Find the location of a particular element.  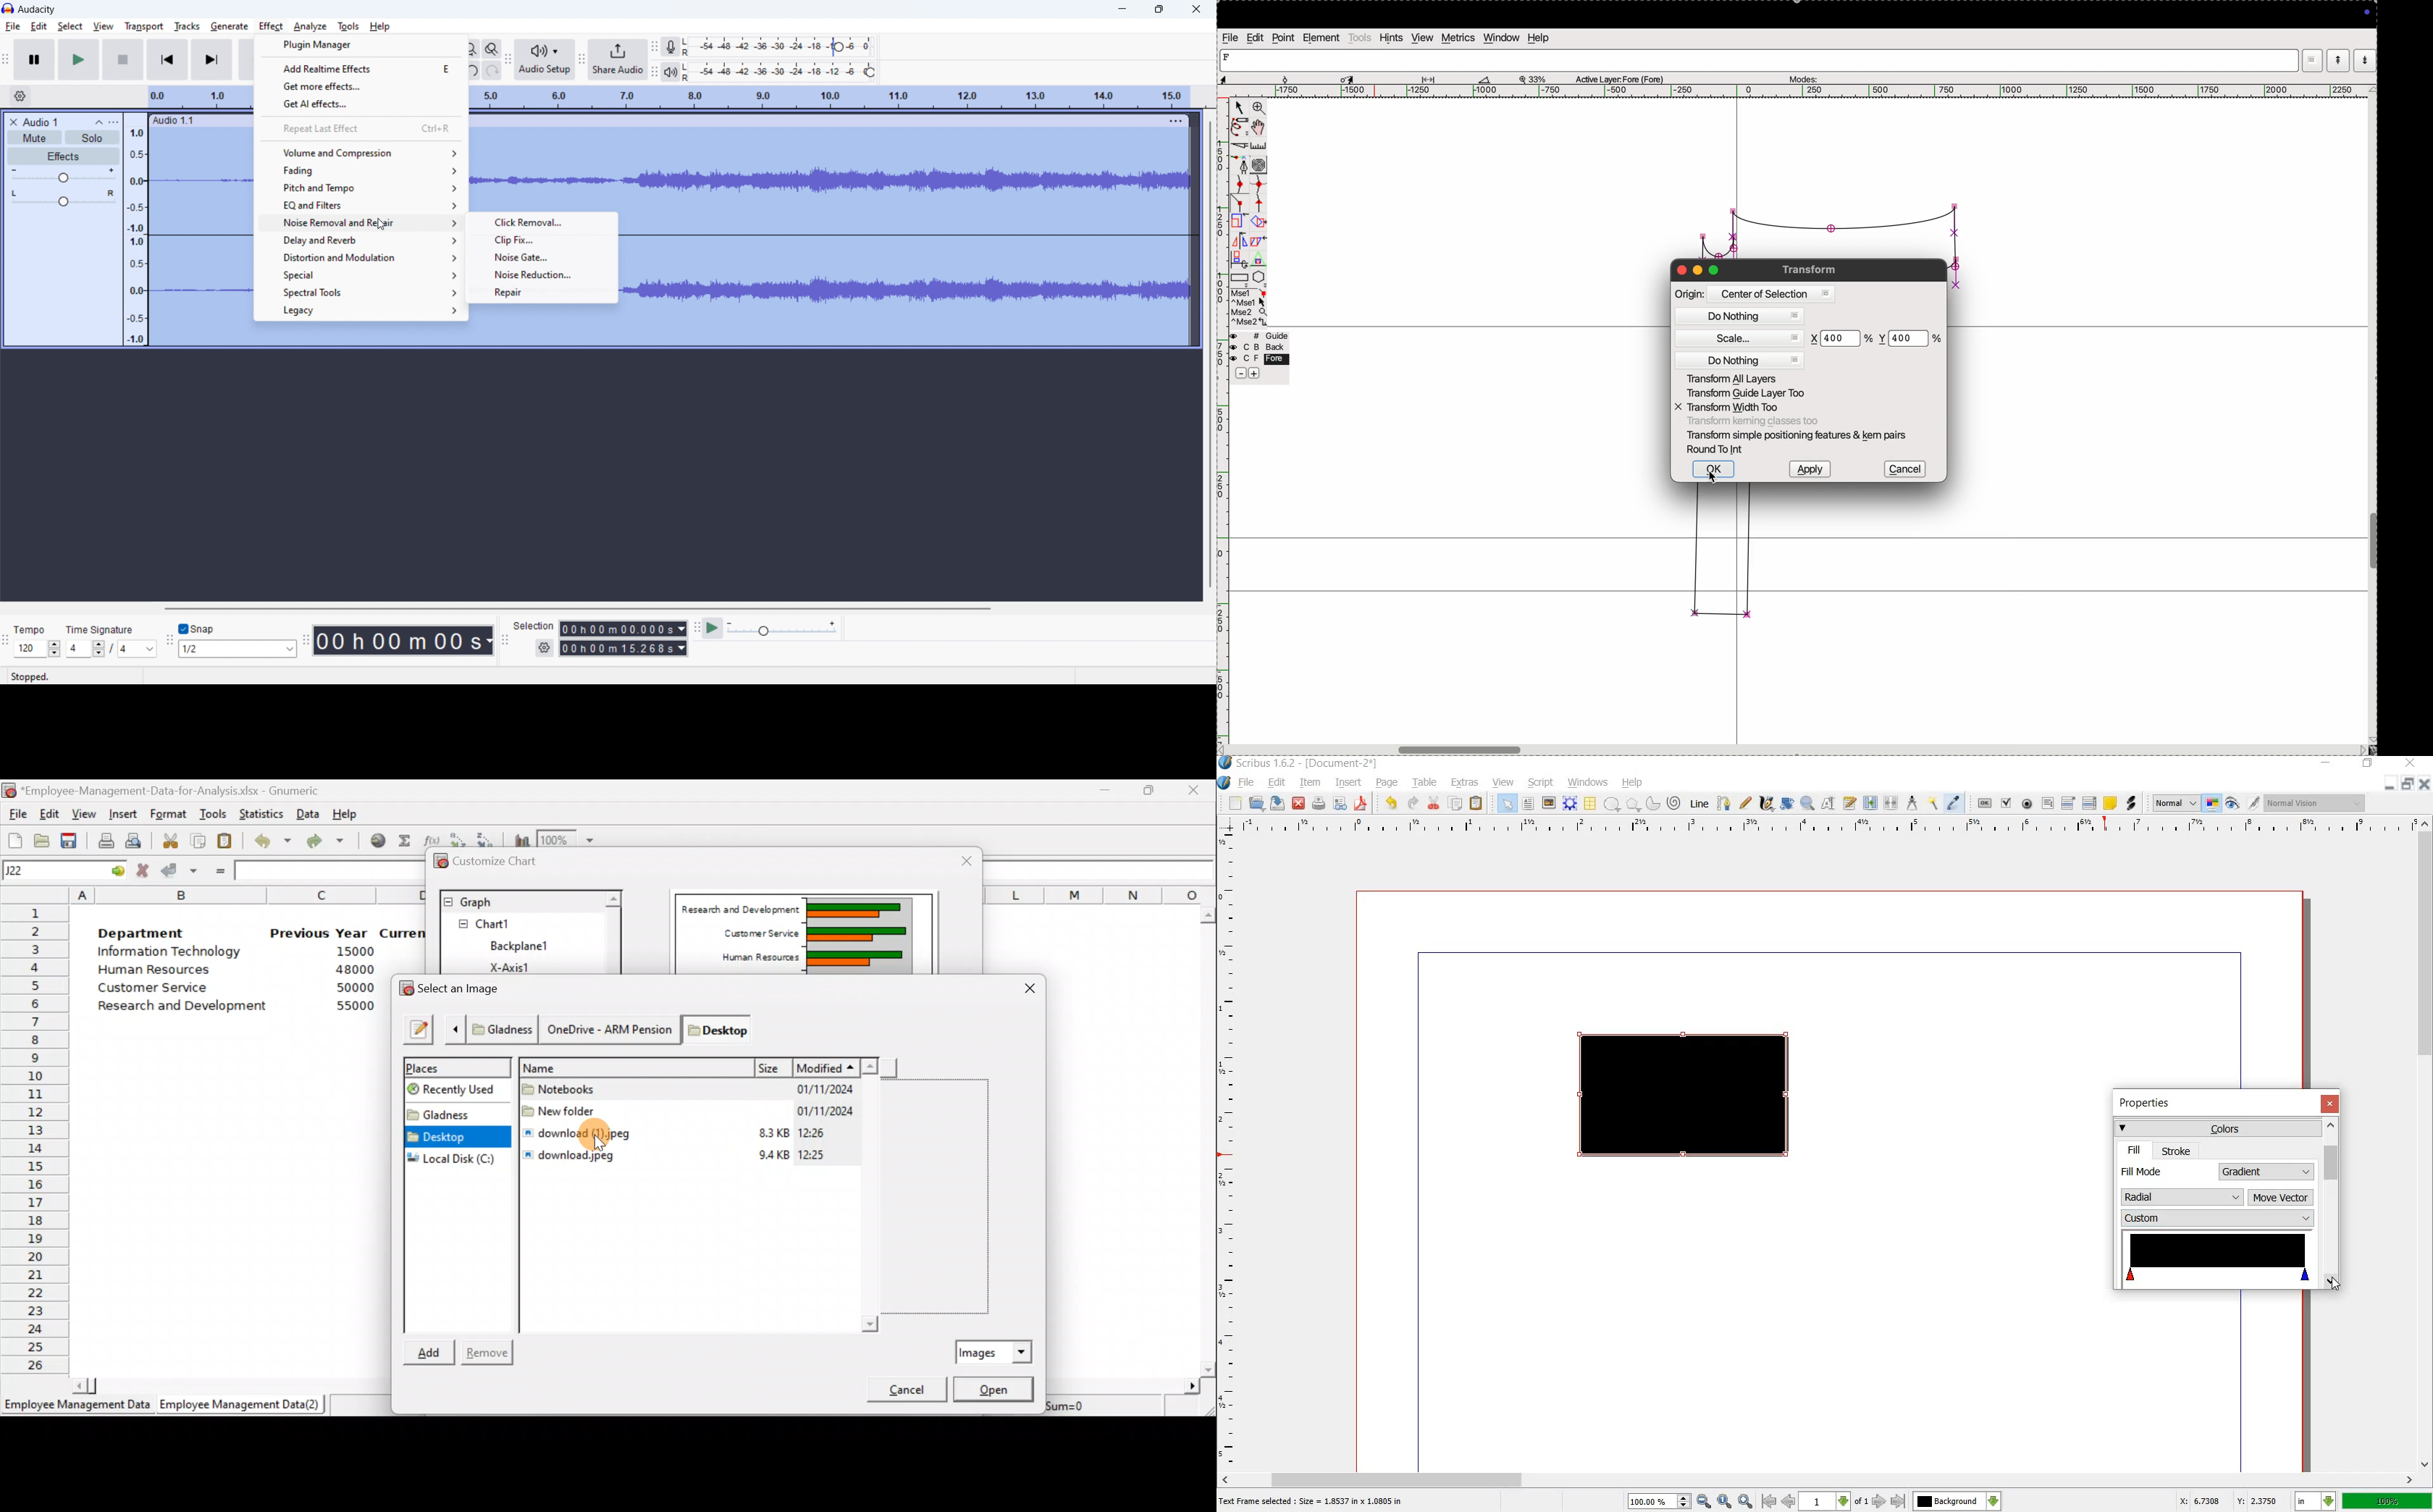

edit is located at coordinates (1277, 783).